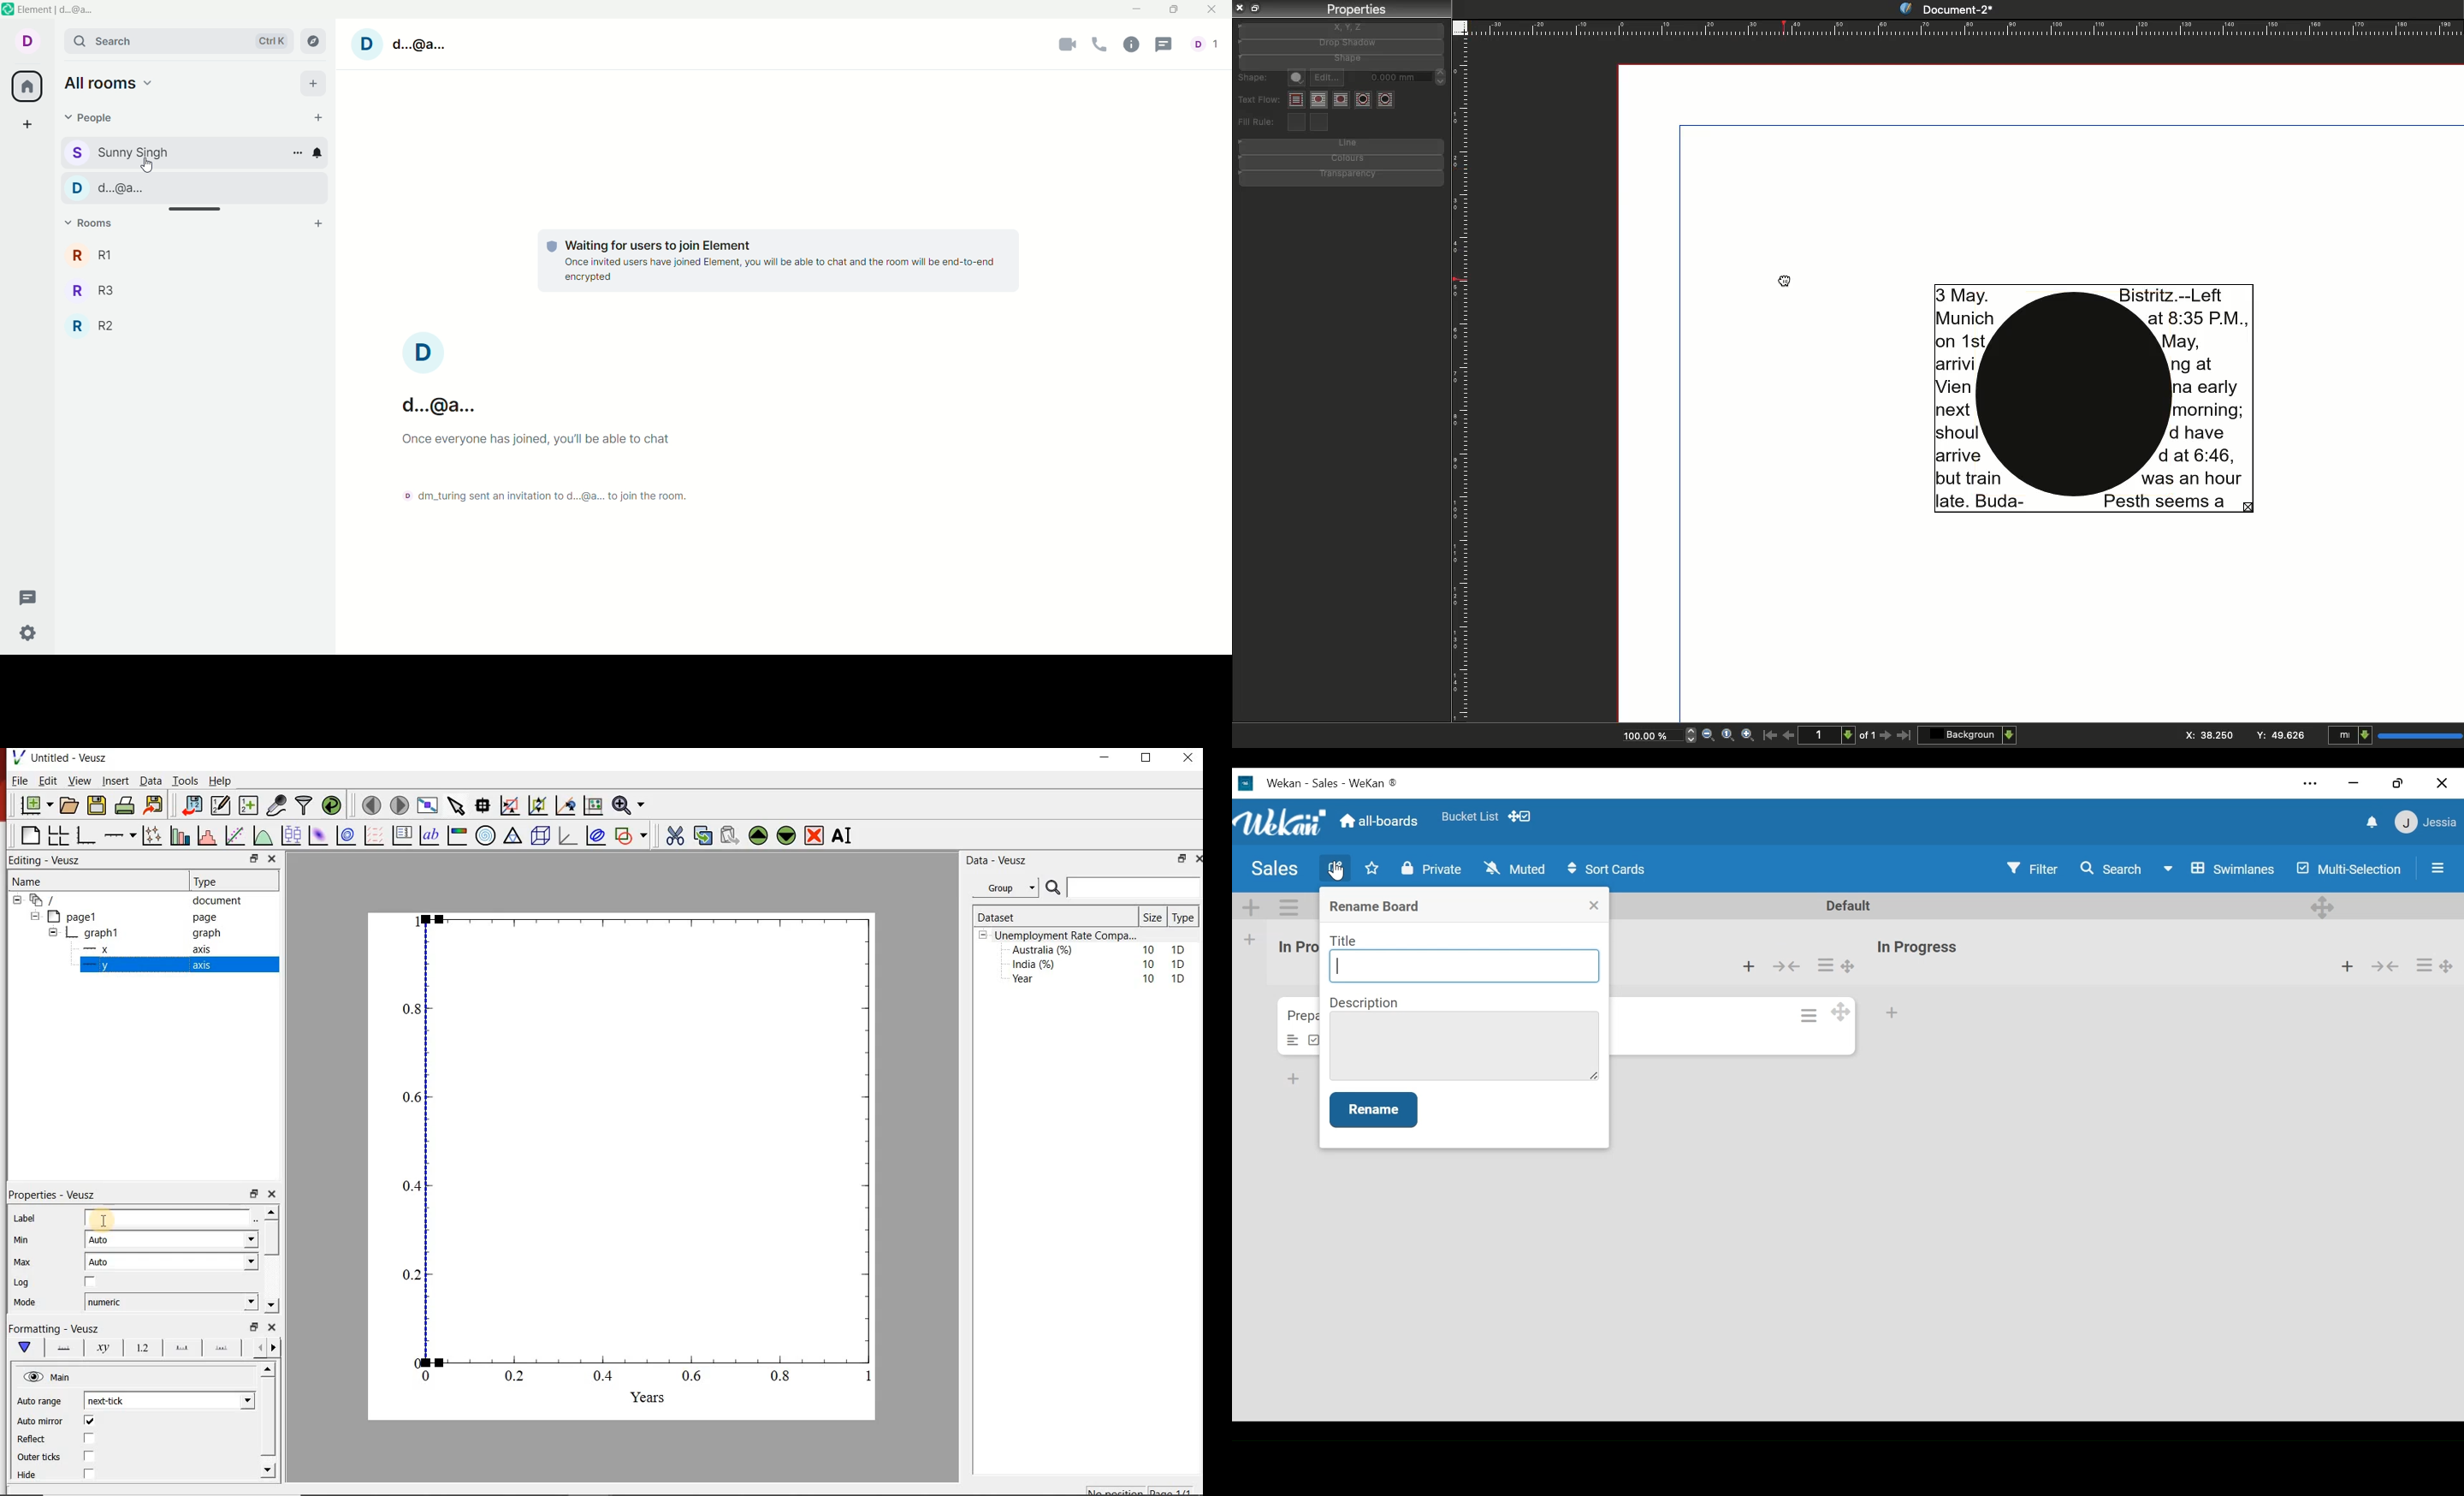  Describe the element at coordinates (2032, 868) in the screenshot. I see `Filter` at that location.